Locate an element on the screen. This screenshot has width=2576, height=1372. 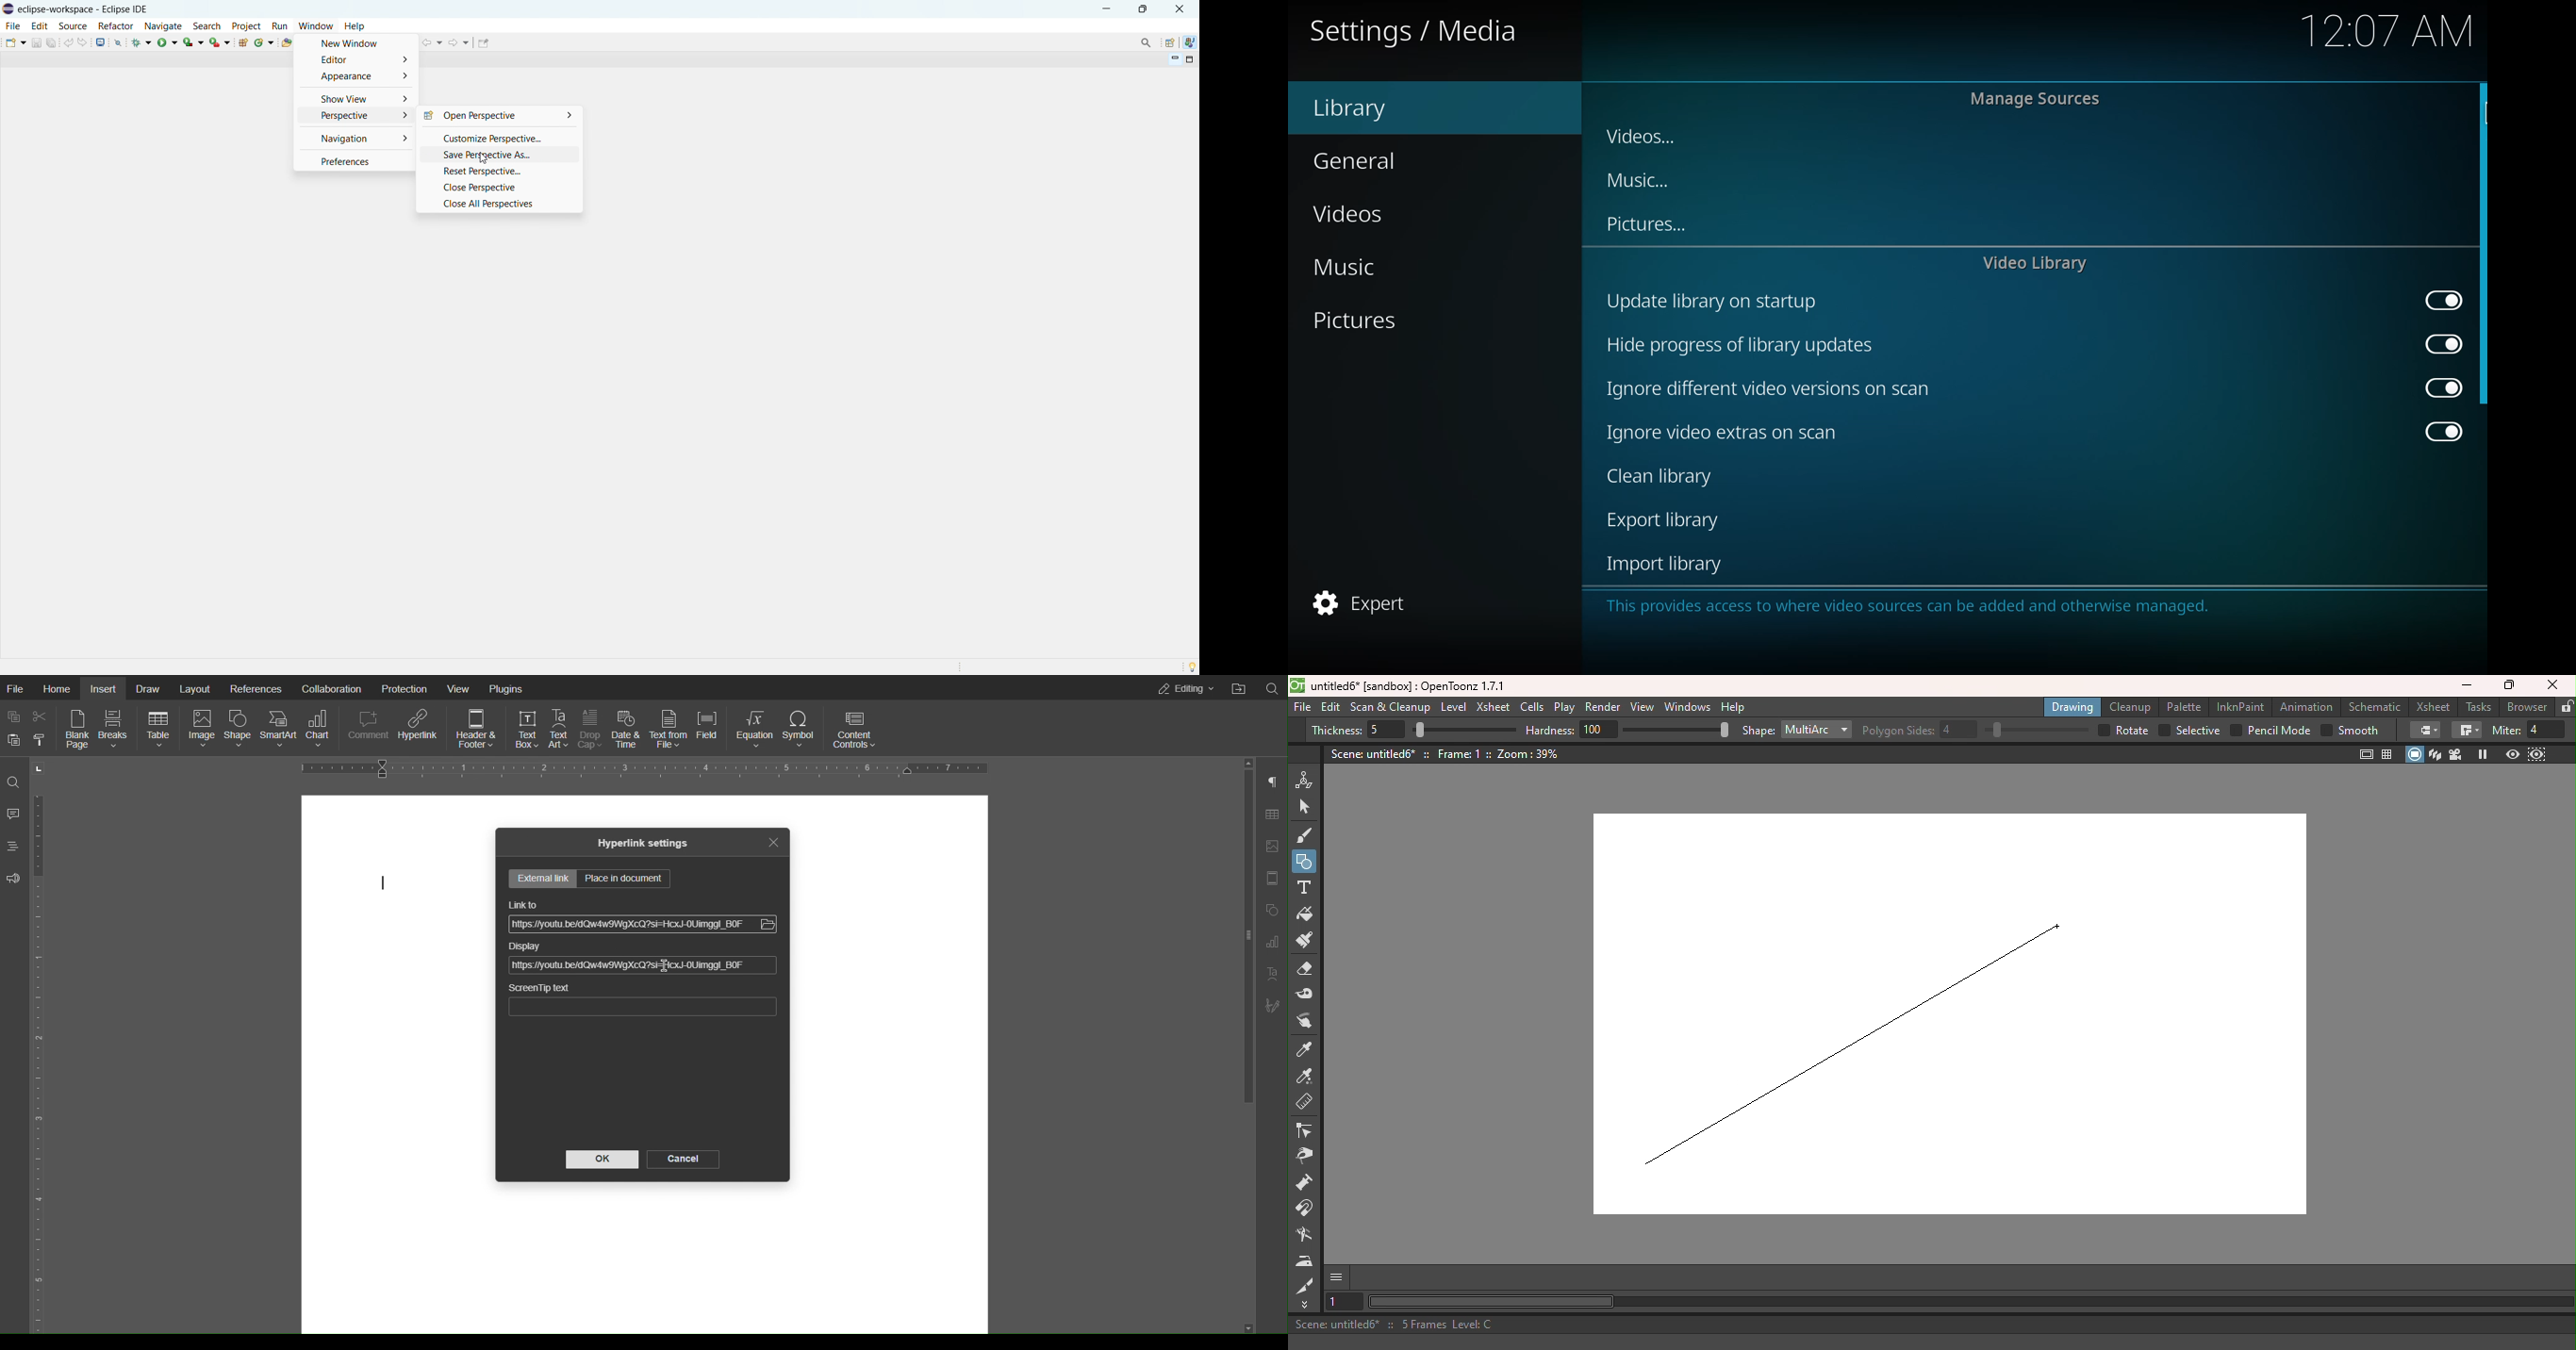
Iron tool is located at coordinates (1305, 1262).